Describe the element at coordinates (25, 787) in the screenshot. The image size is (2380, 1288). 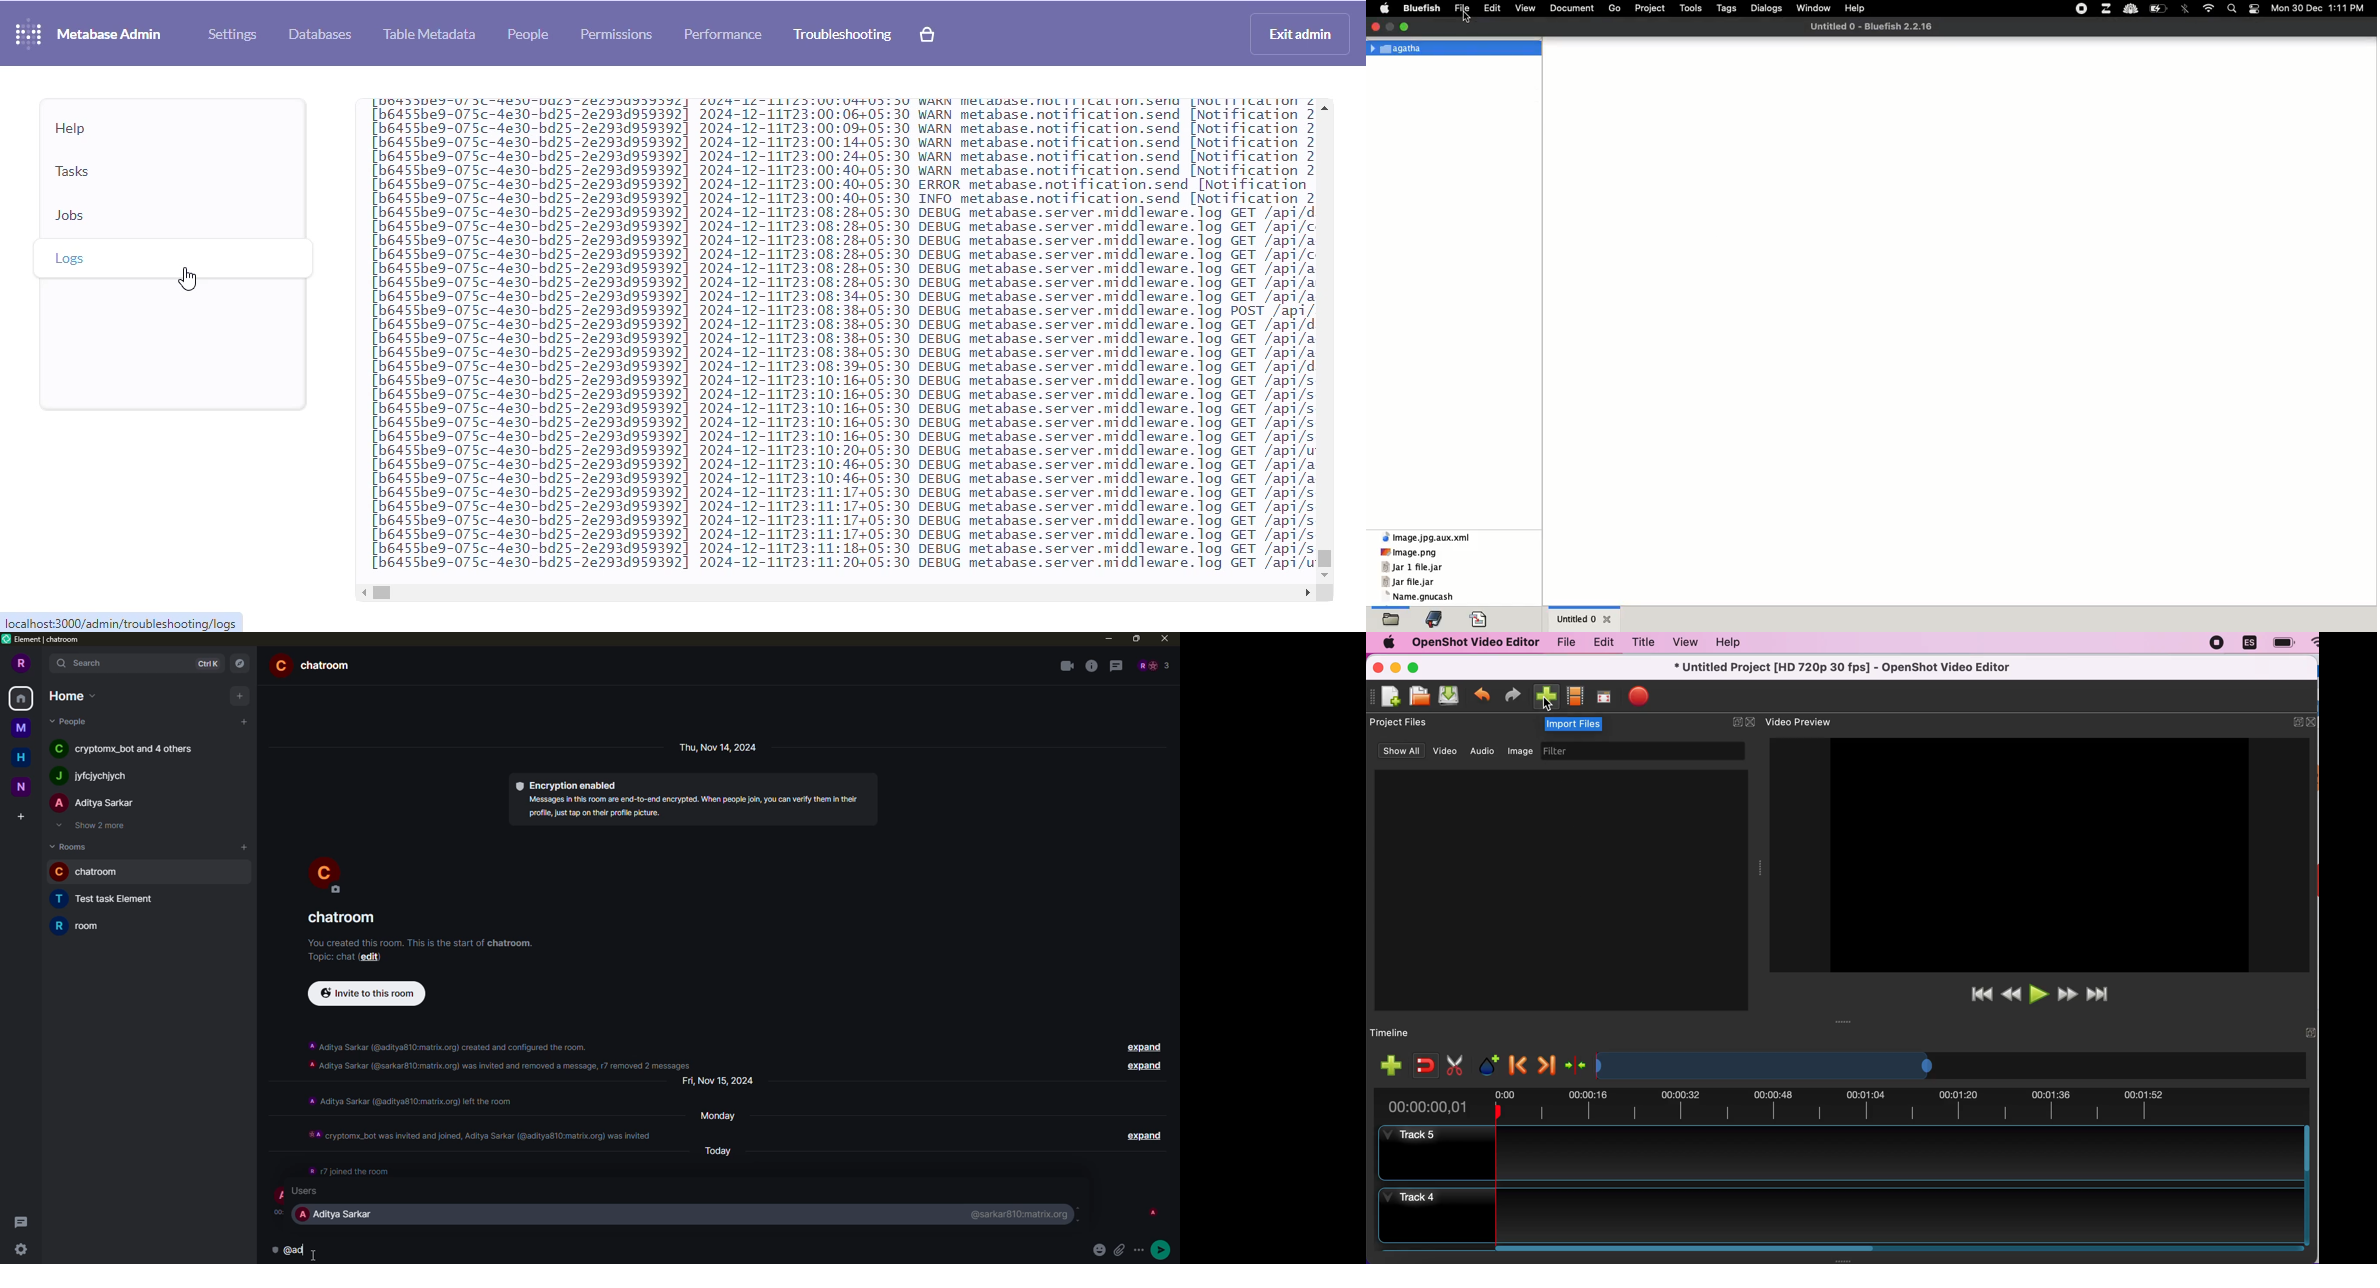
I see `space` at that location.